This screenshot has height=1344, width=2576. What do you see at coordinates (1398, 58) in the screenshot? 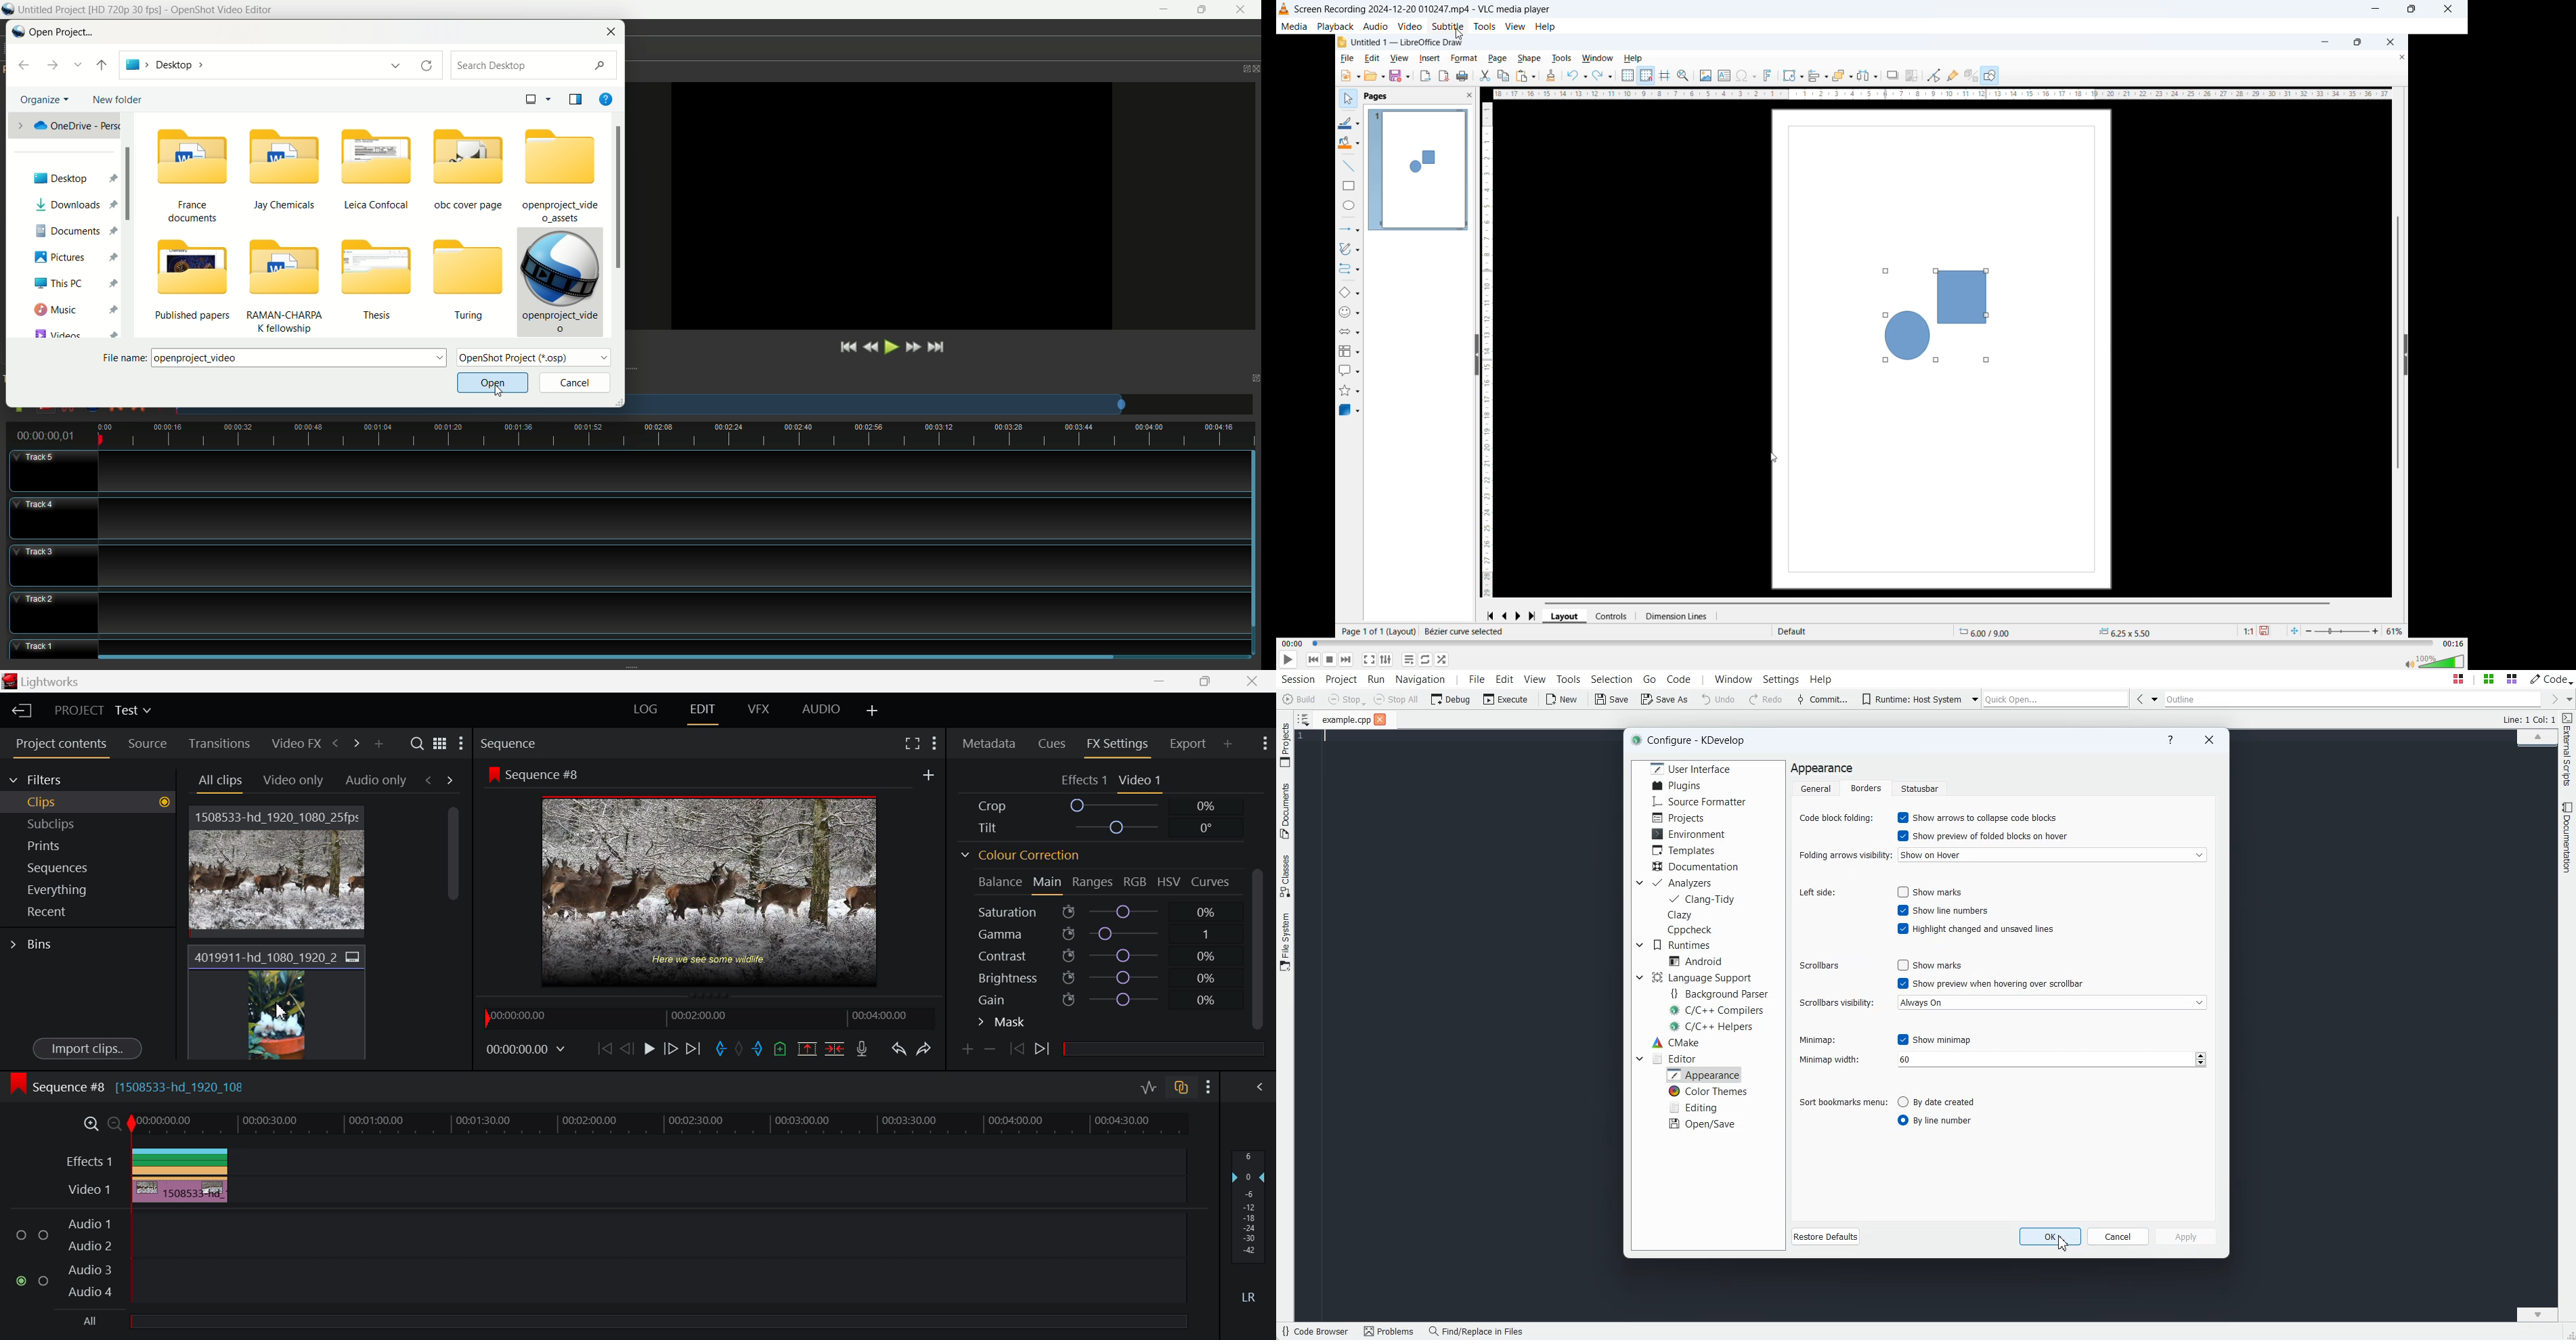
I see `view` at bounding box center [1398, 58].